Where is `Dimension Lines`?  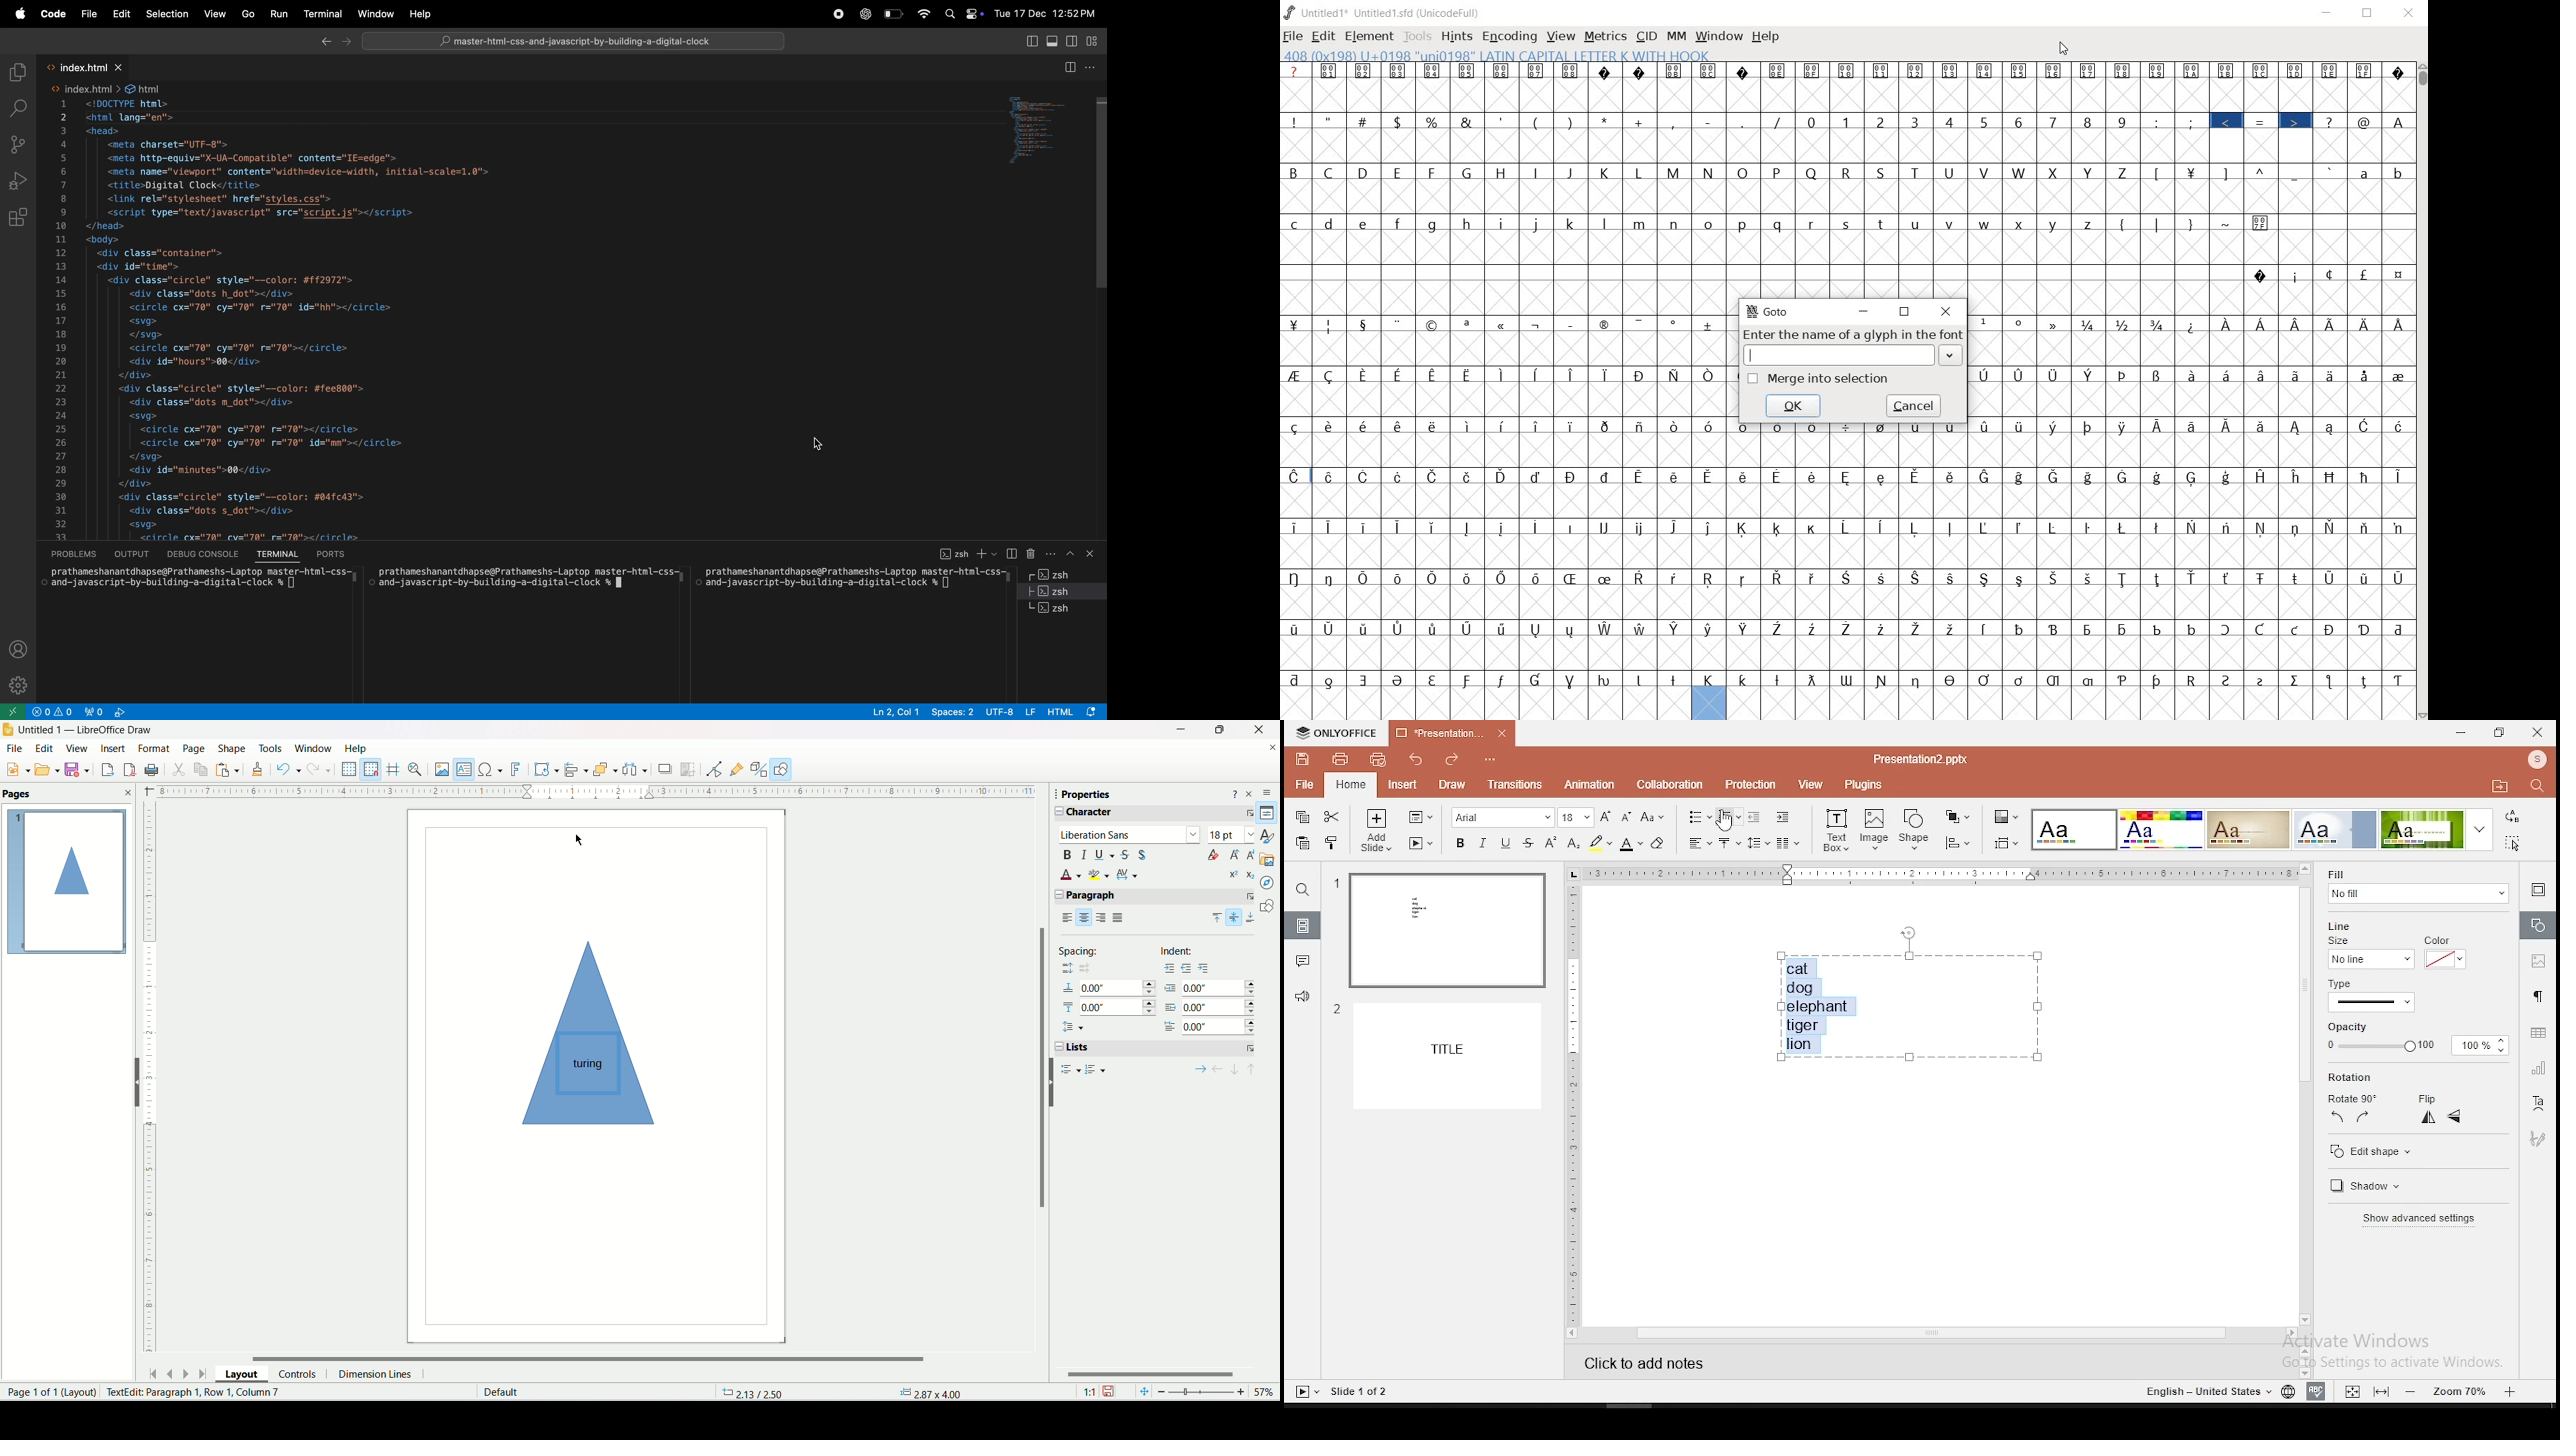
Dimension Lines is located at coordinates (381, 1375).